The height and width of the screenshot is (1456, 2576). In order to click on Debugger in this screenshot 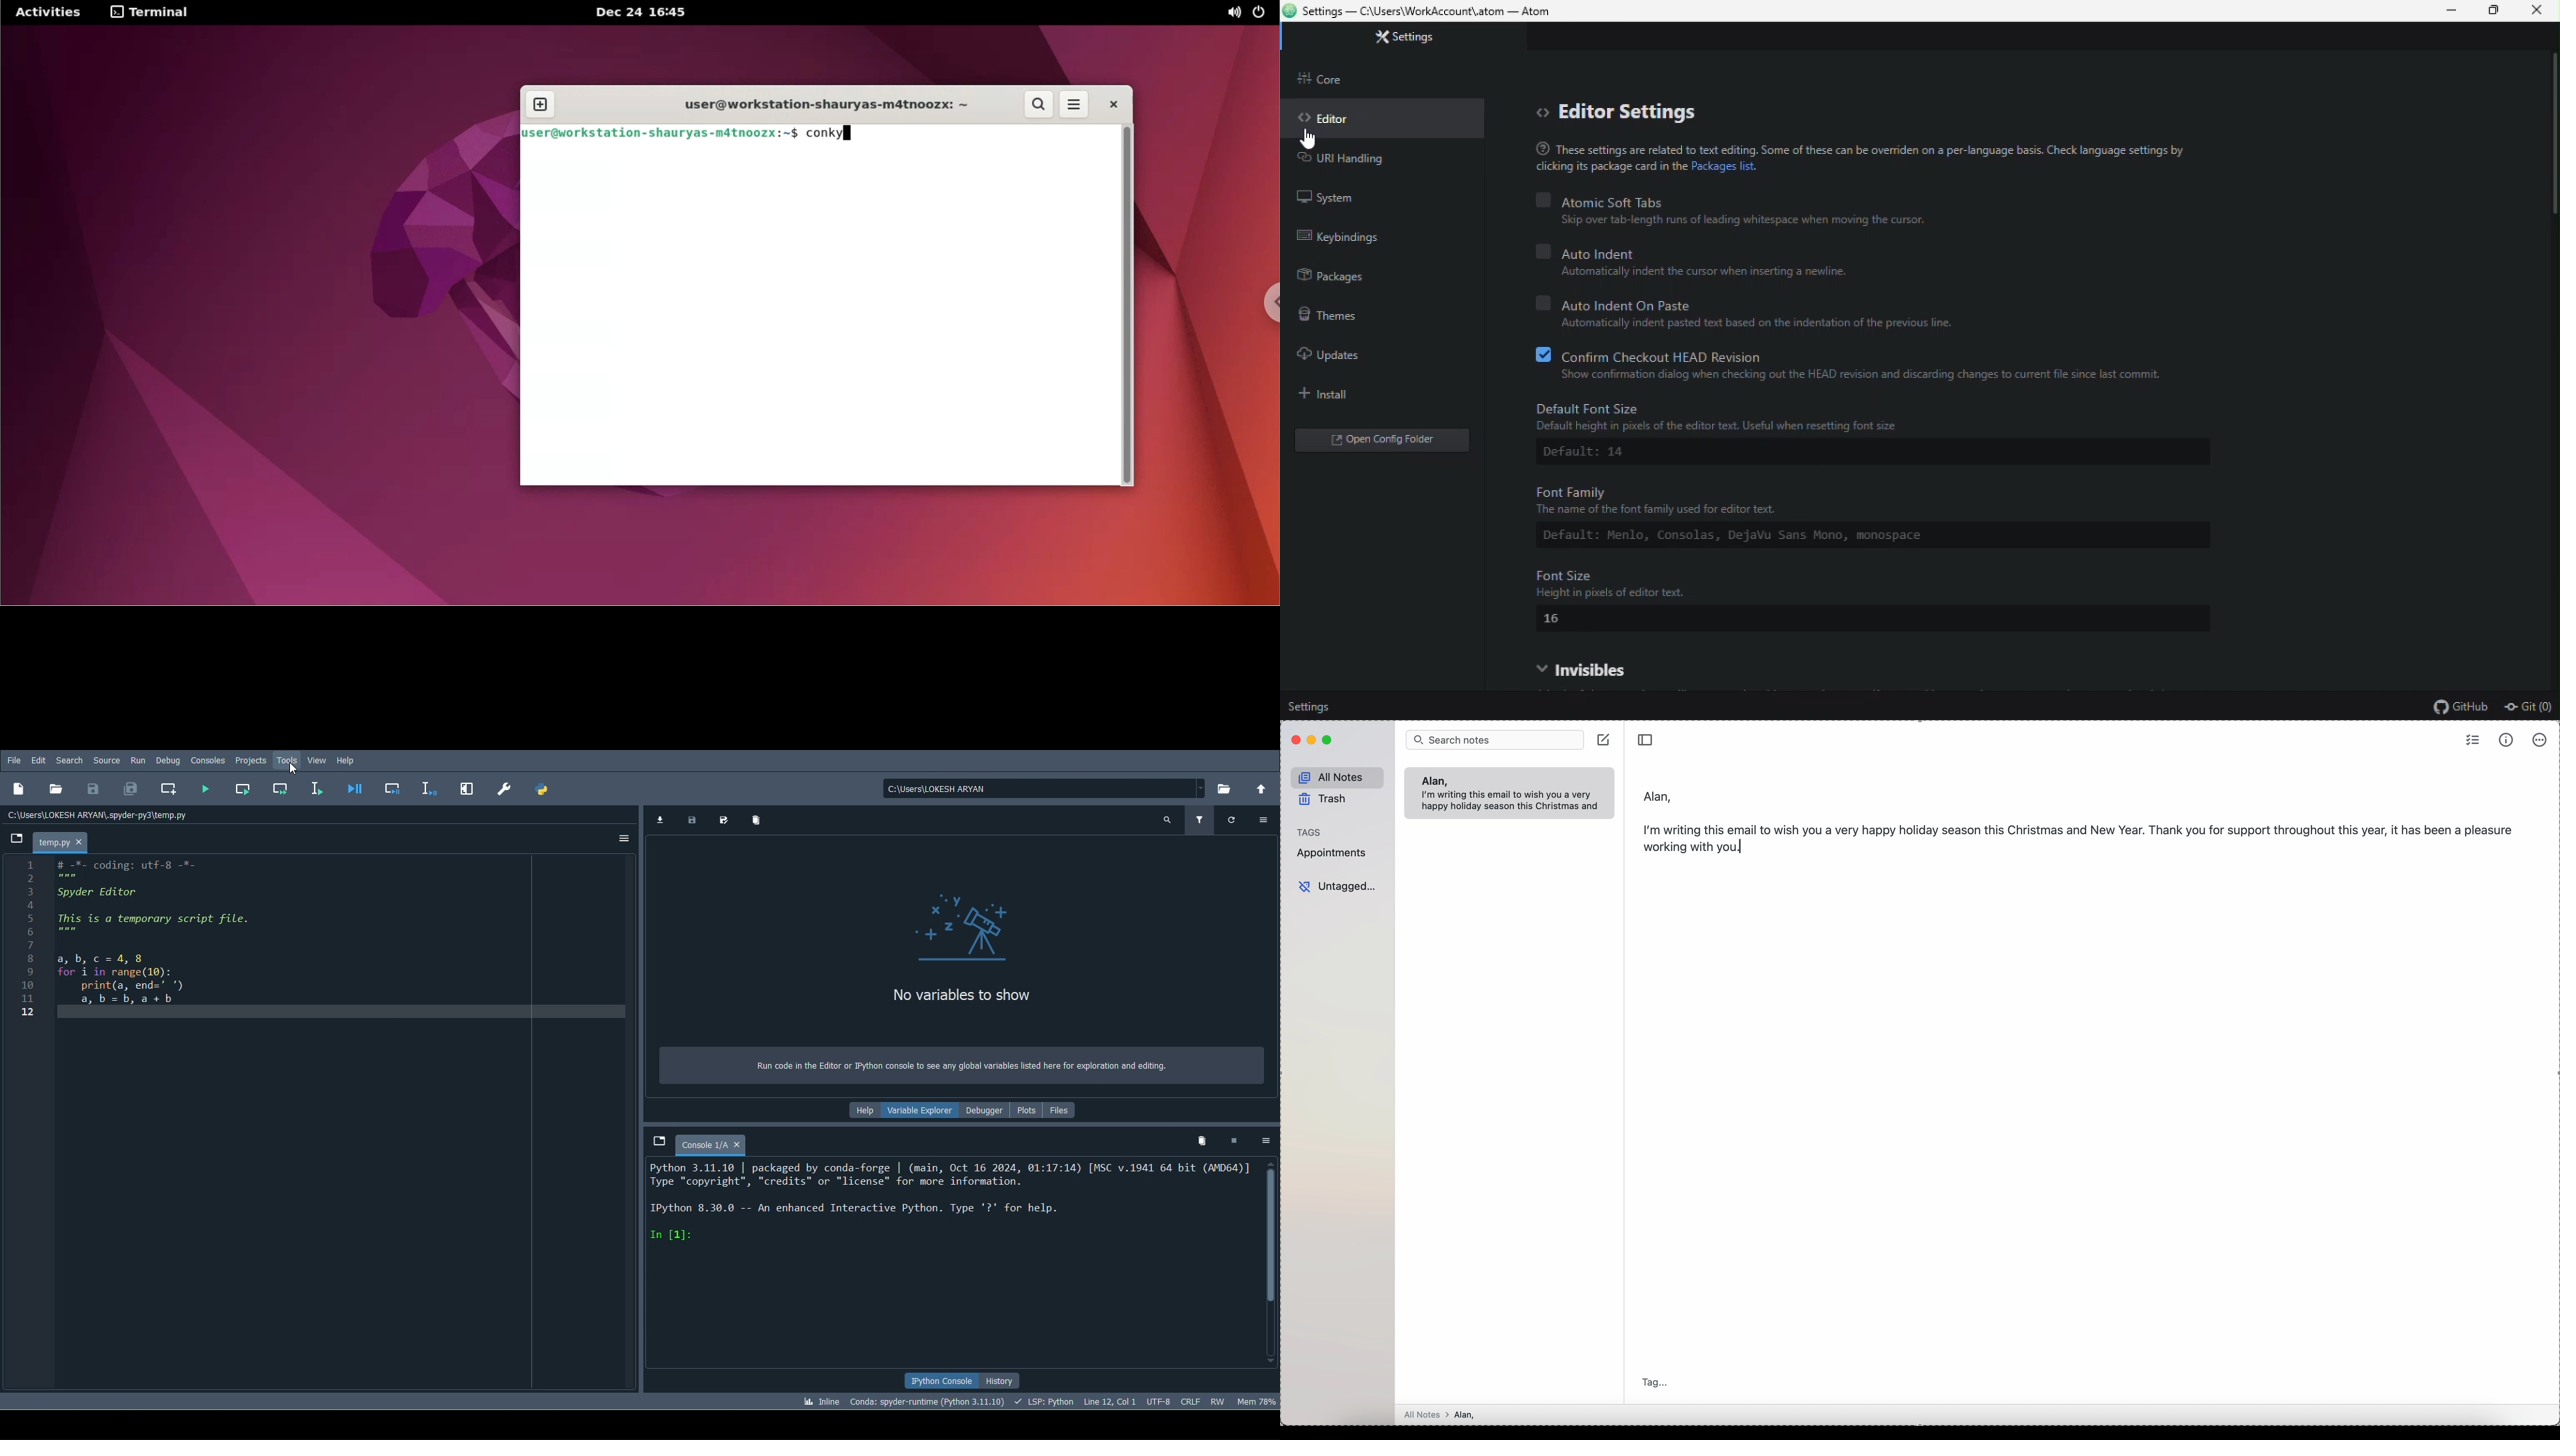, I will do `click(983, 1108)`.